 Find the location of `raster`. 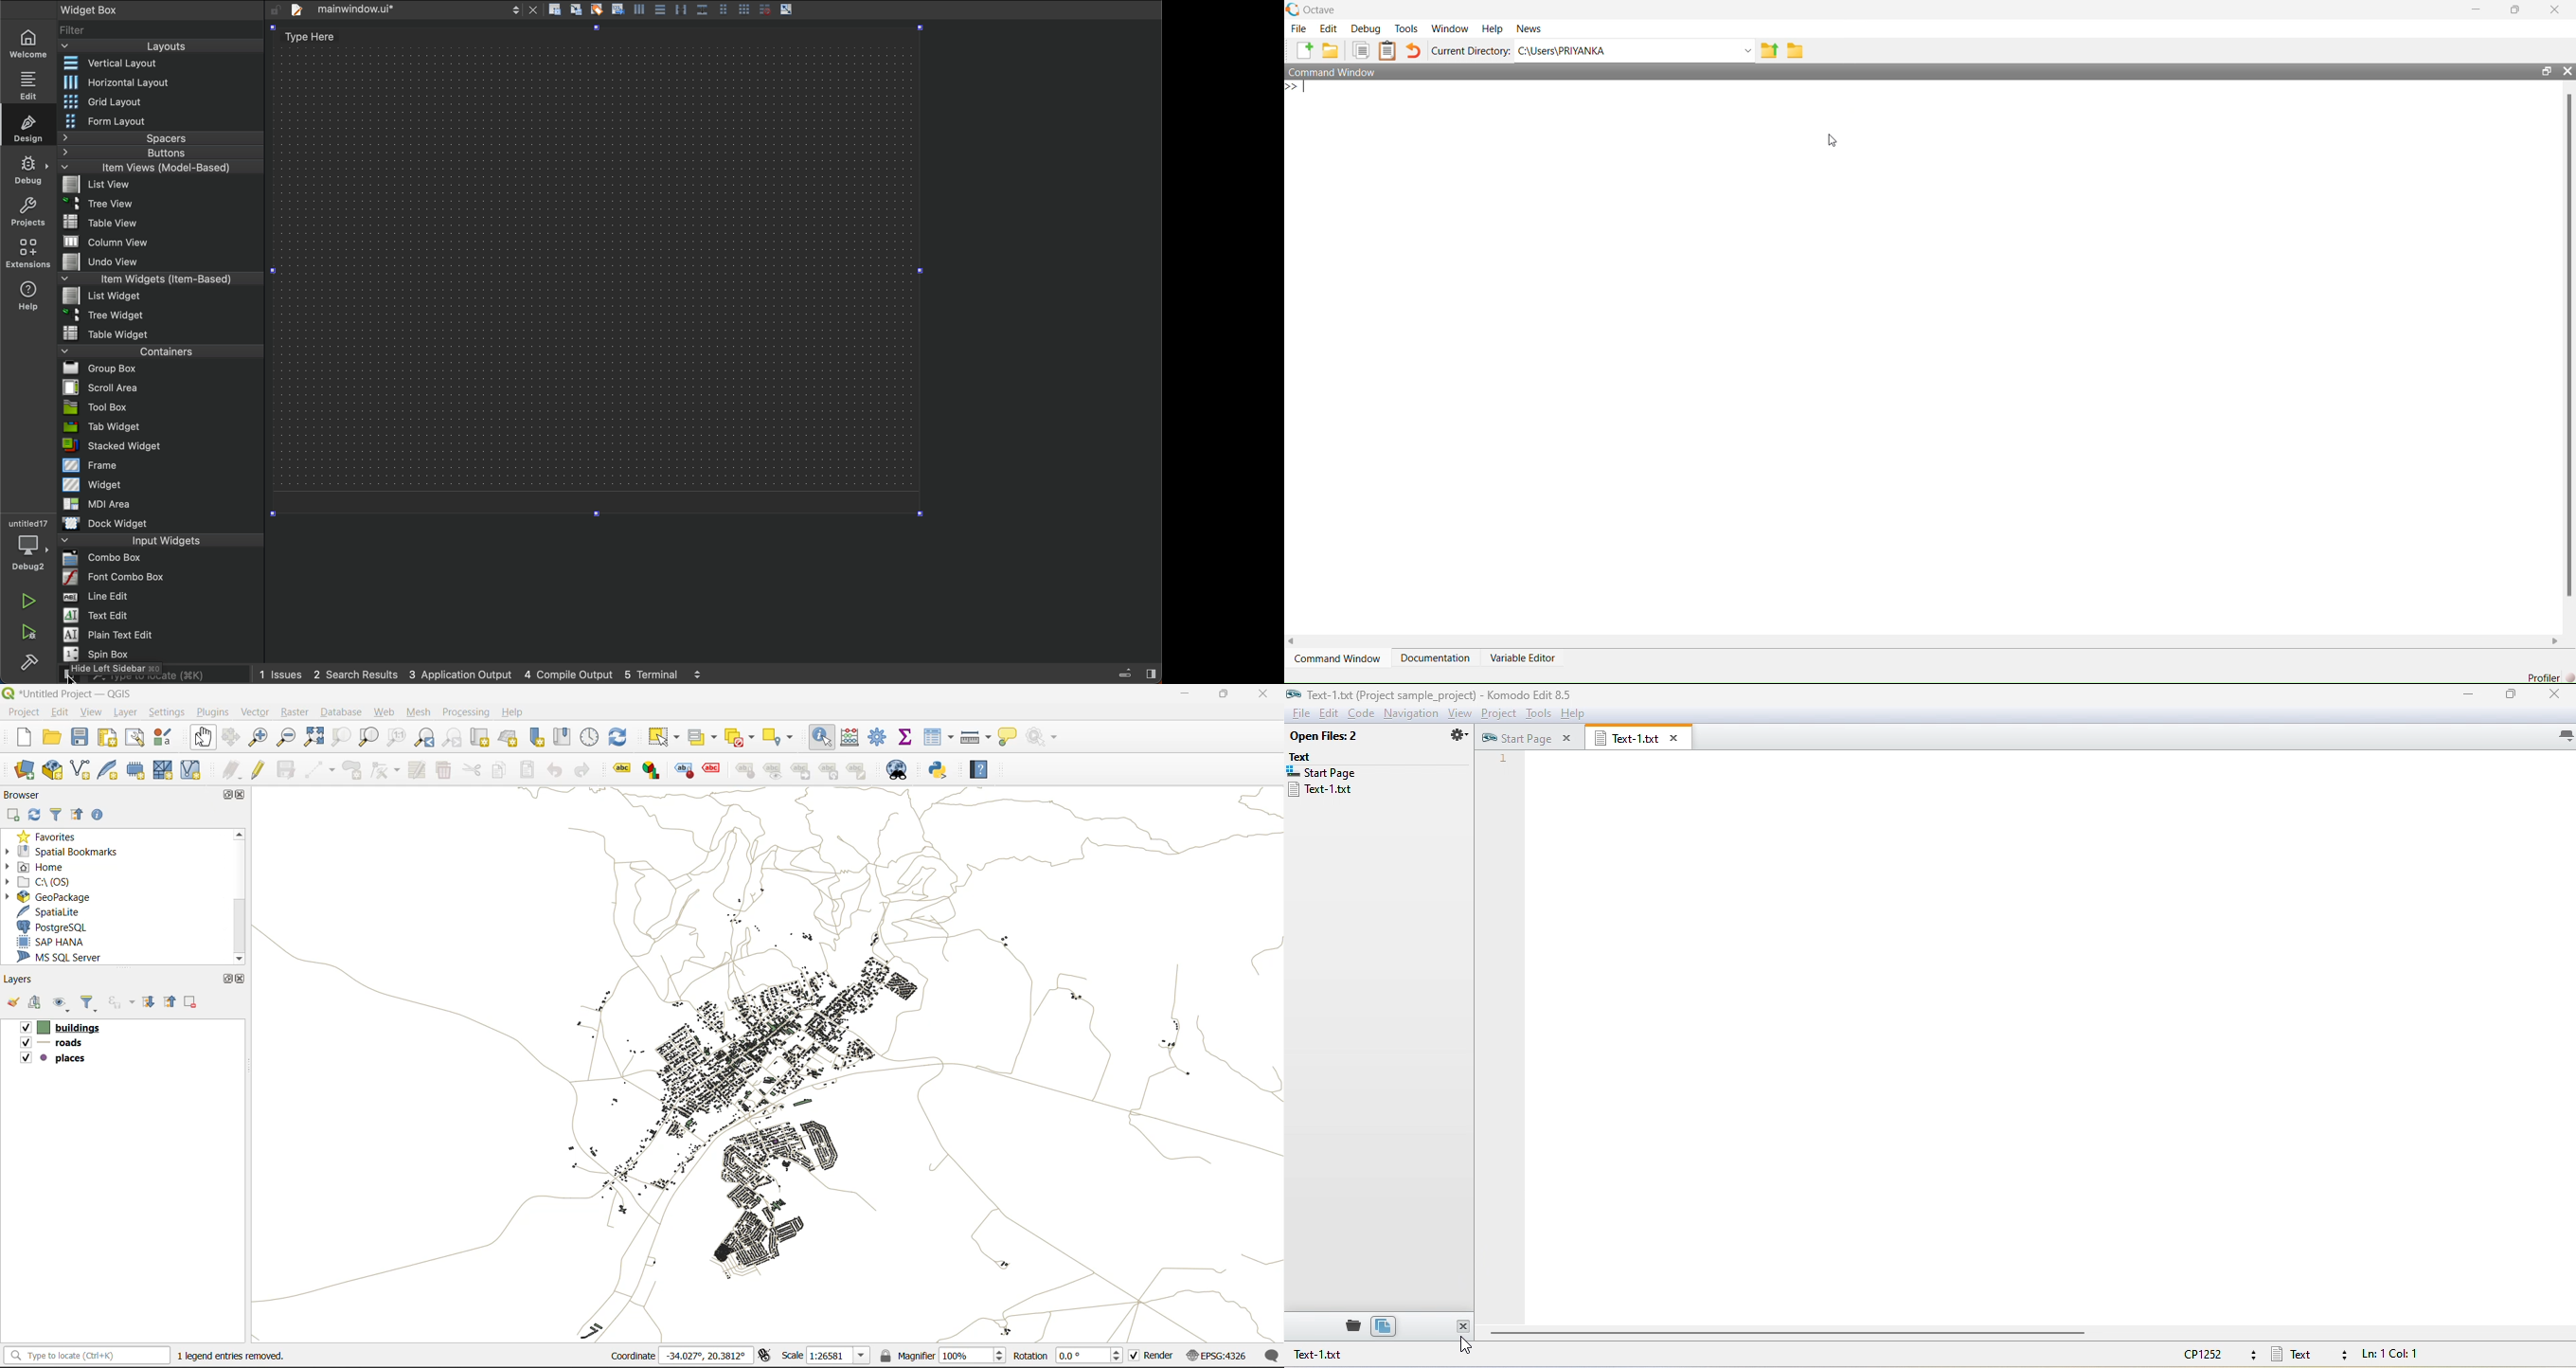

raster is located at coordinates (295, 712).